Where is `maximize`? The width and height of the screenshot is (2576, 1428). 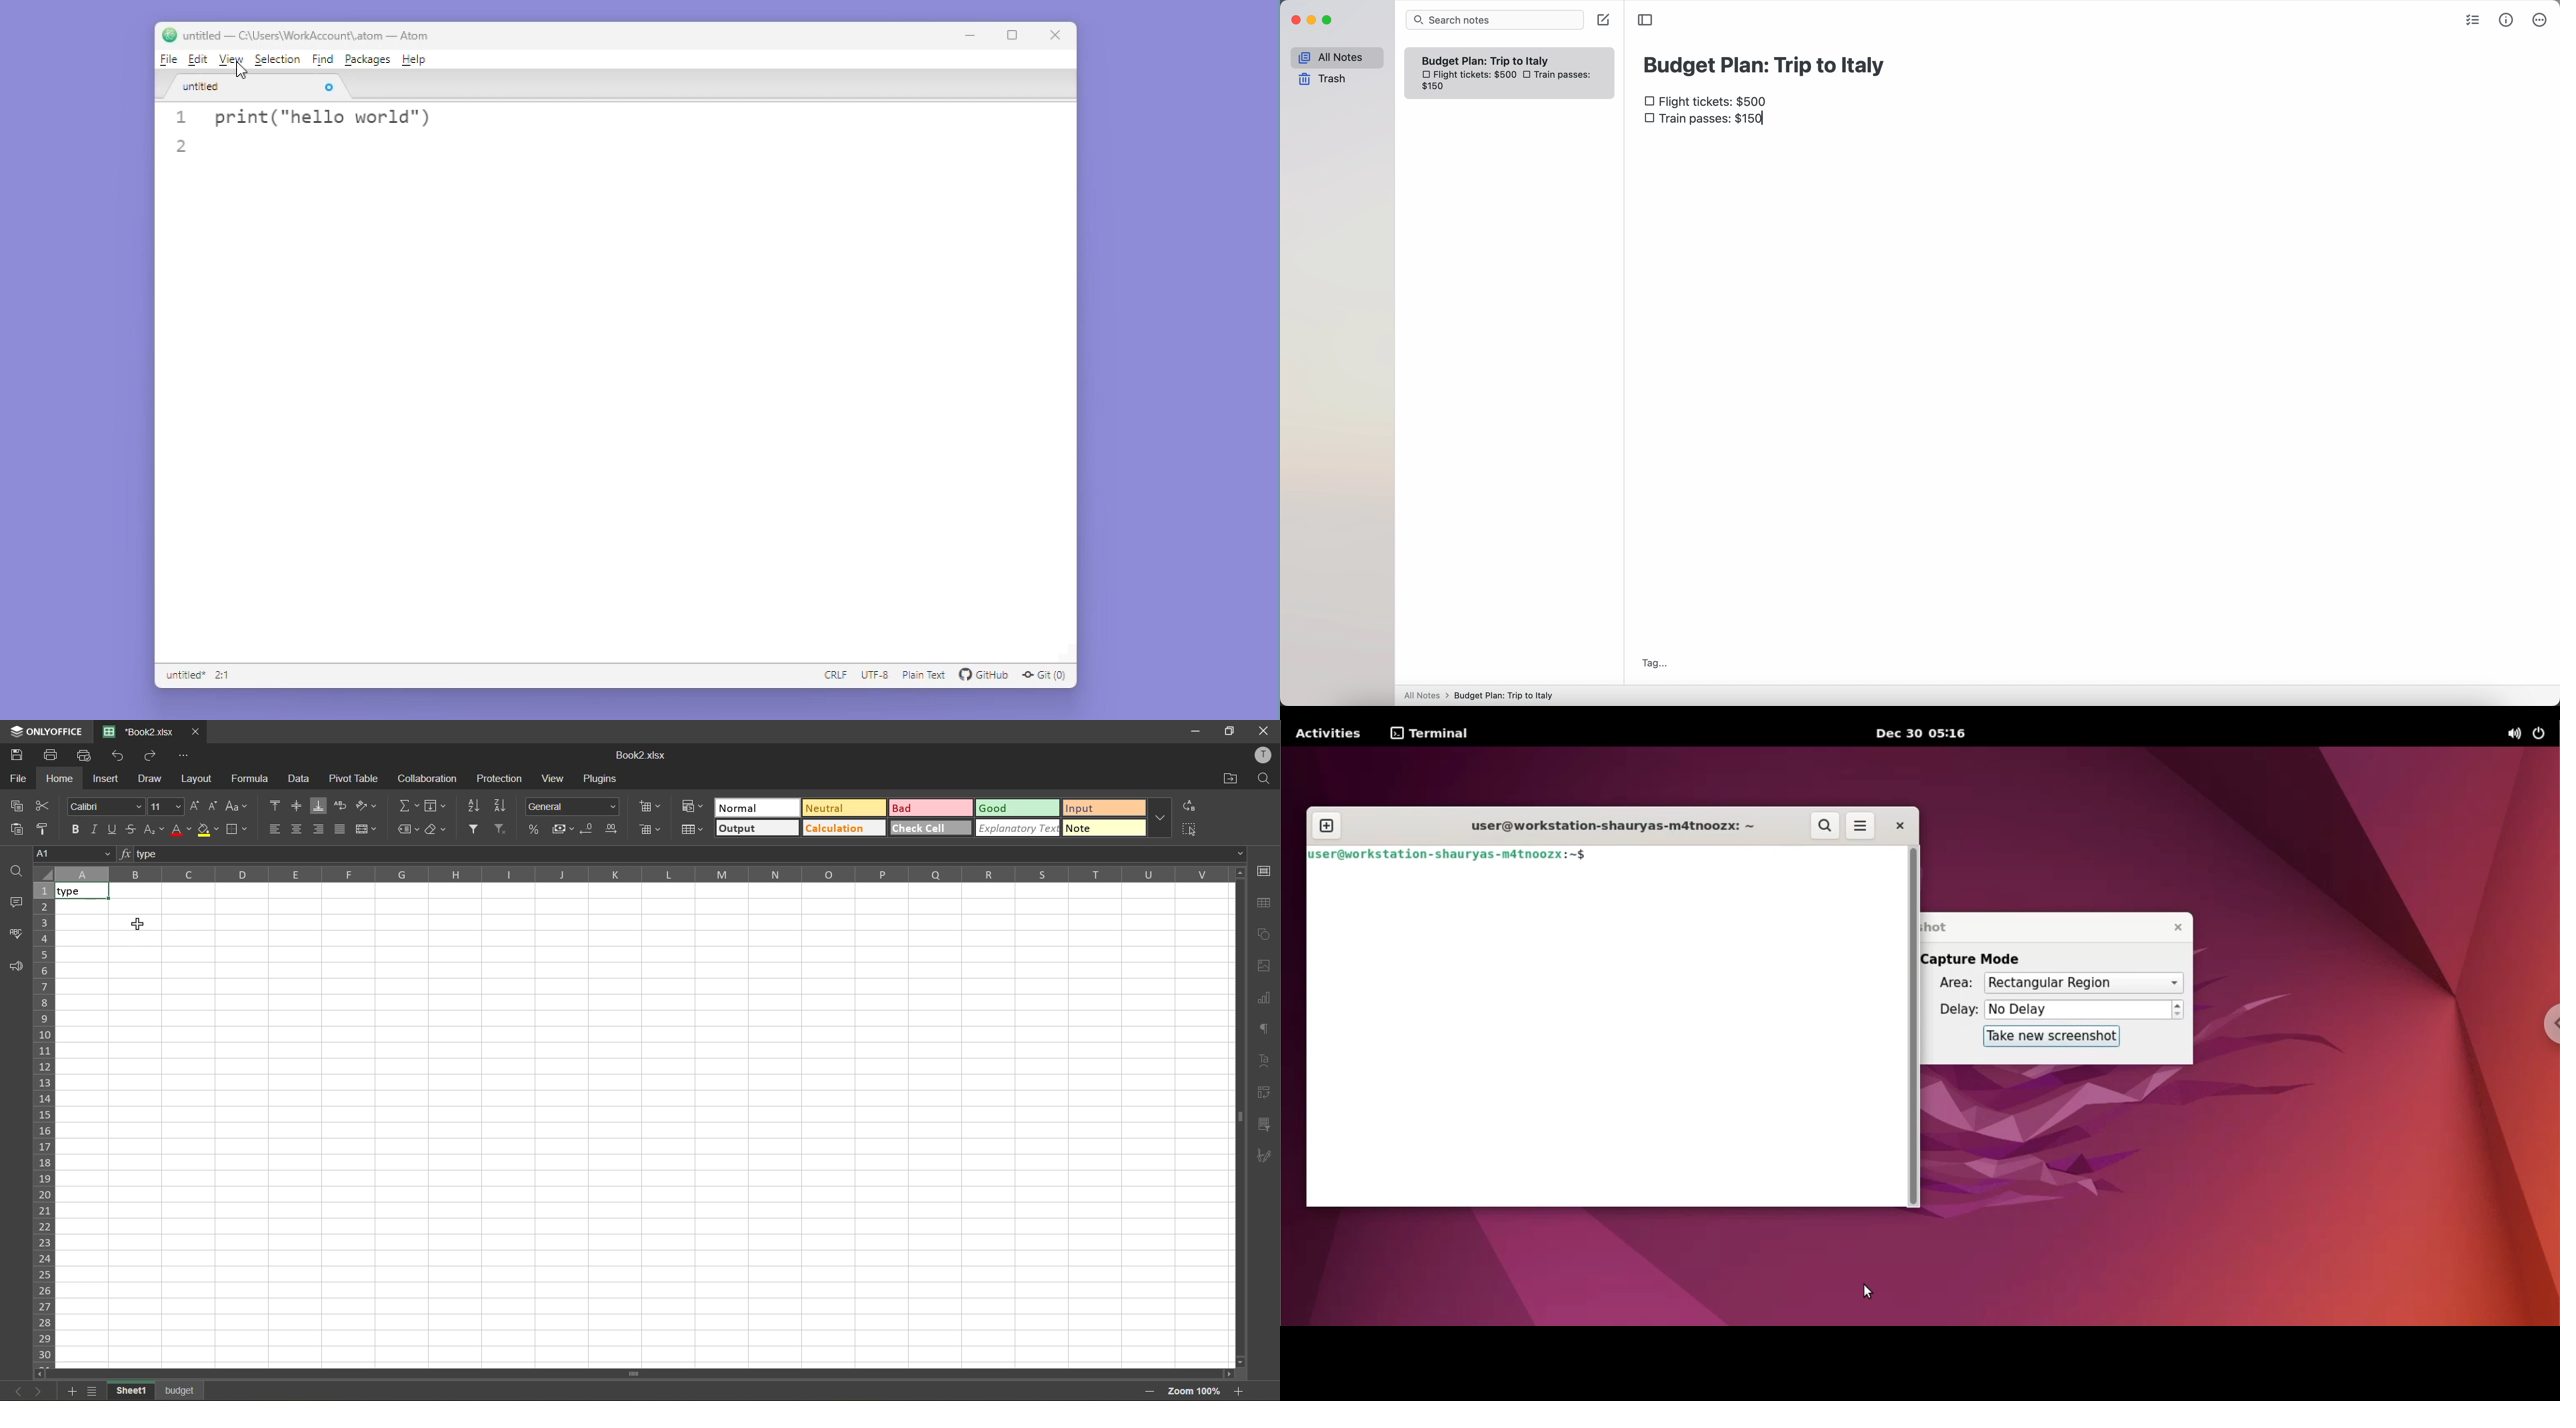
maximize is located at coordinates (1330, 20).